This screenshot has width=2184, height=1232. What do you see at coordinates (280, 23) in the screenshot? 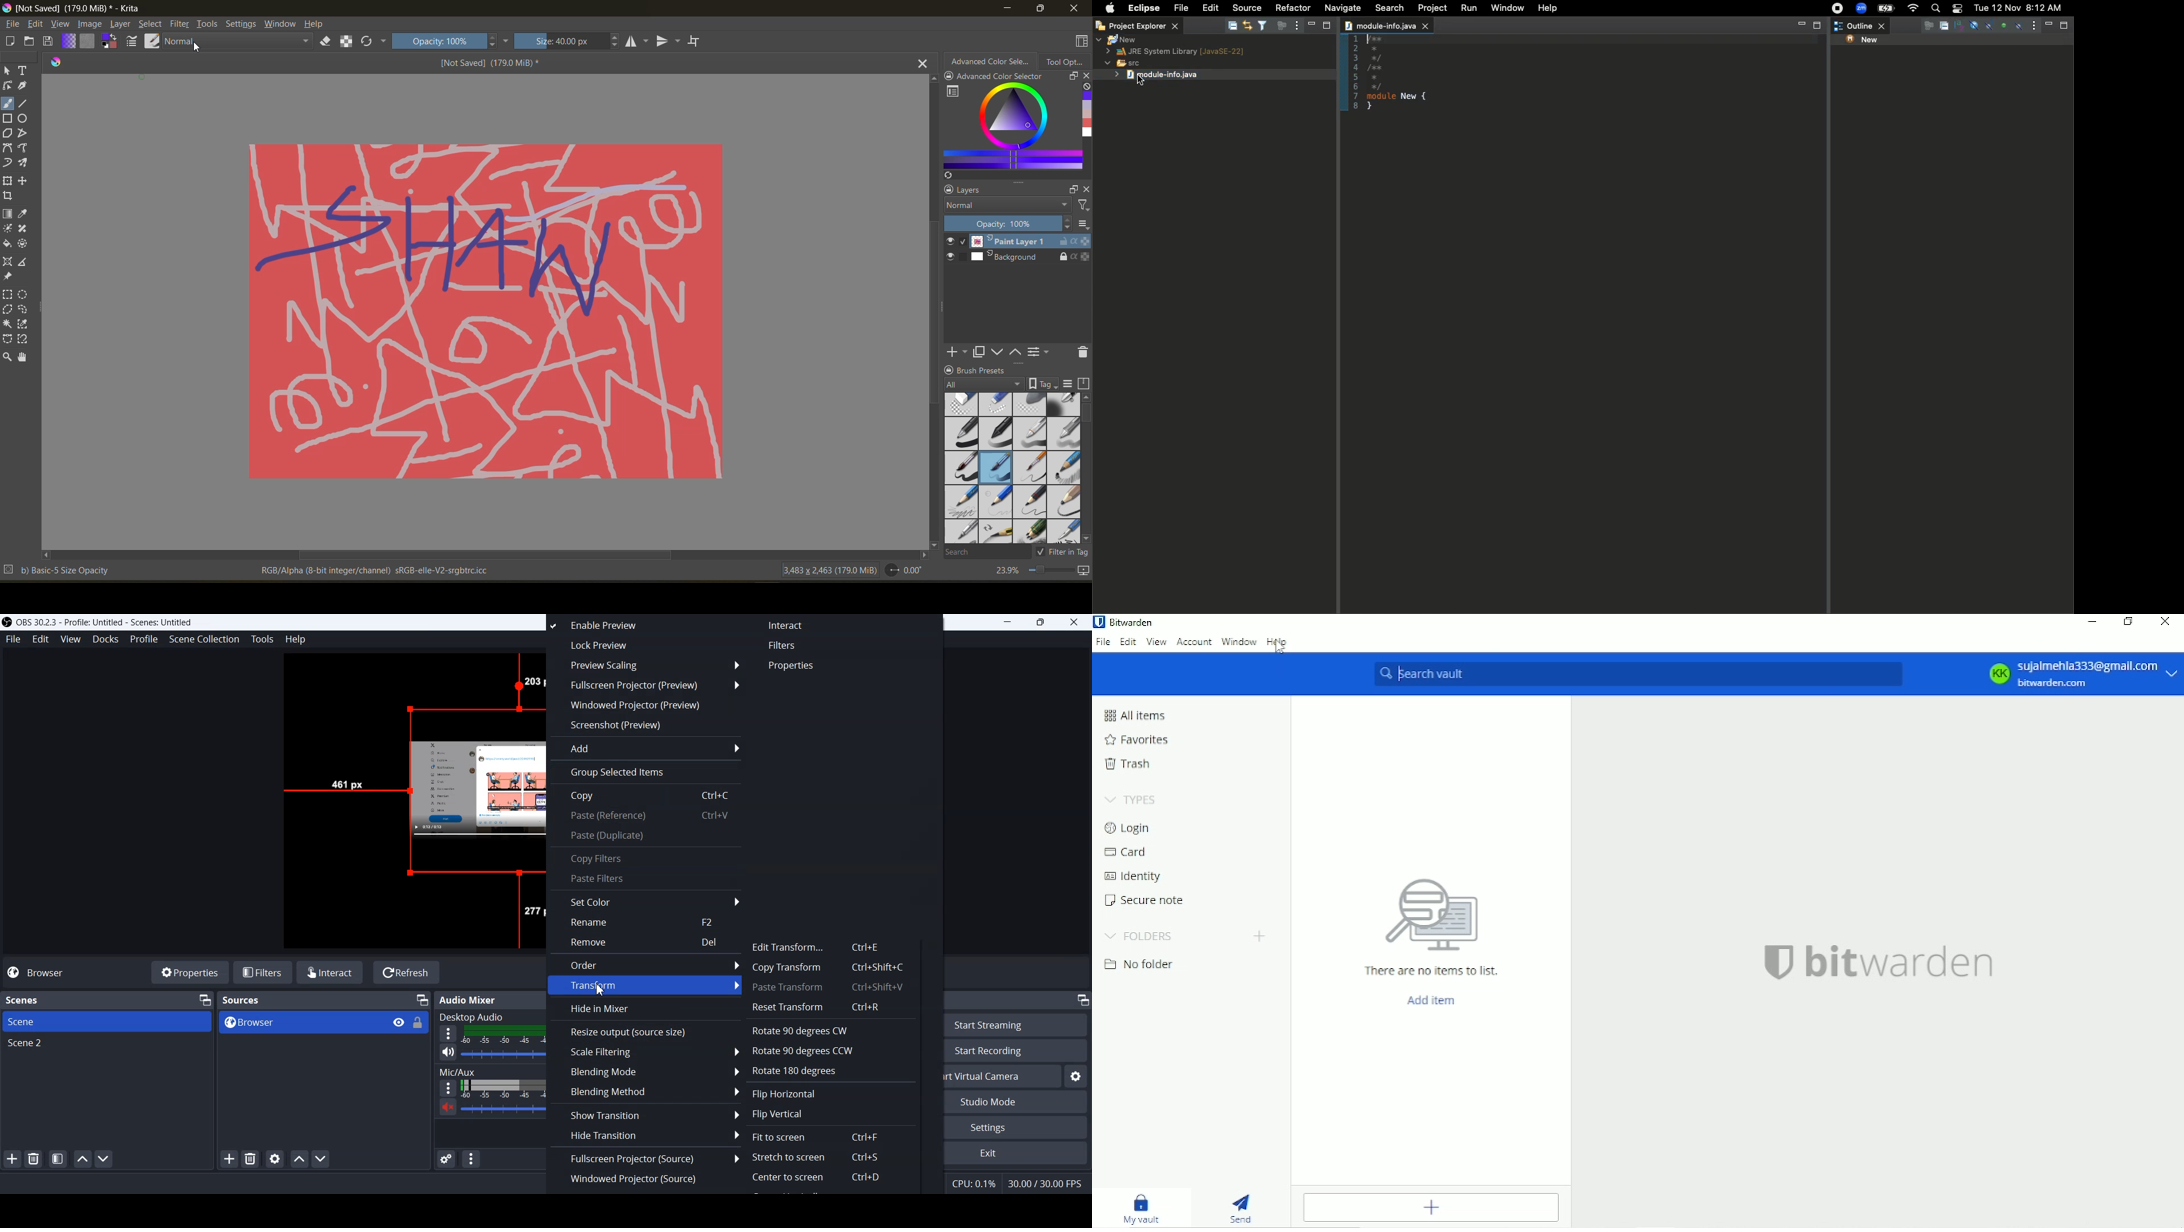
I see `window` at bounding box center [280, 23].